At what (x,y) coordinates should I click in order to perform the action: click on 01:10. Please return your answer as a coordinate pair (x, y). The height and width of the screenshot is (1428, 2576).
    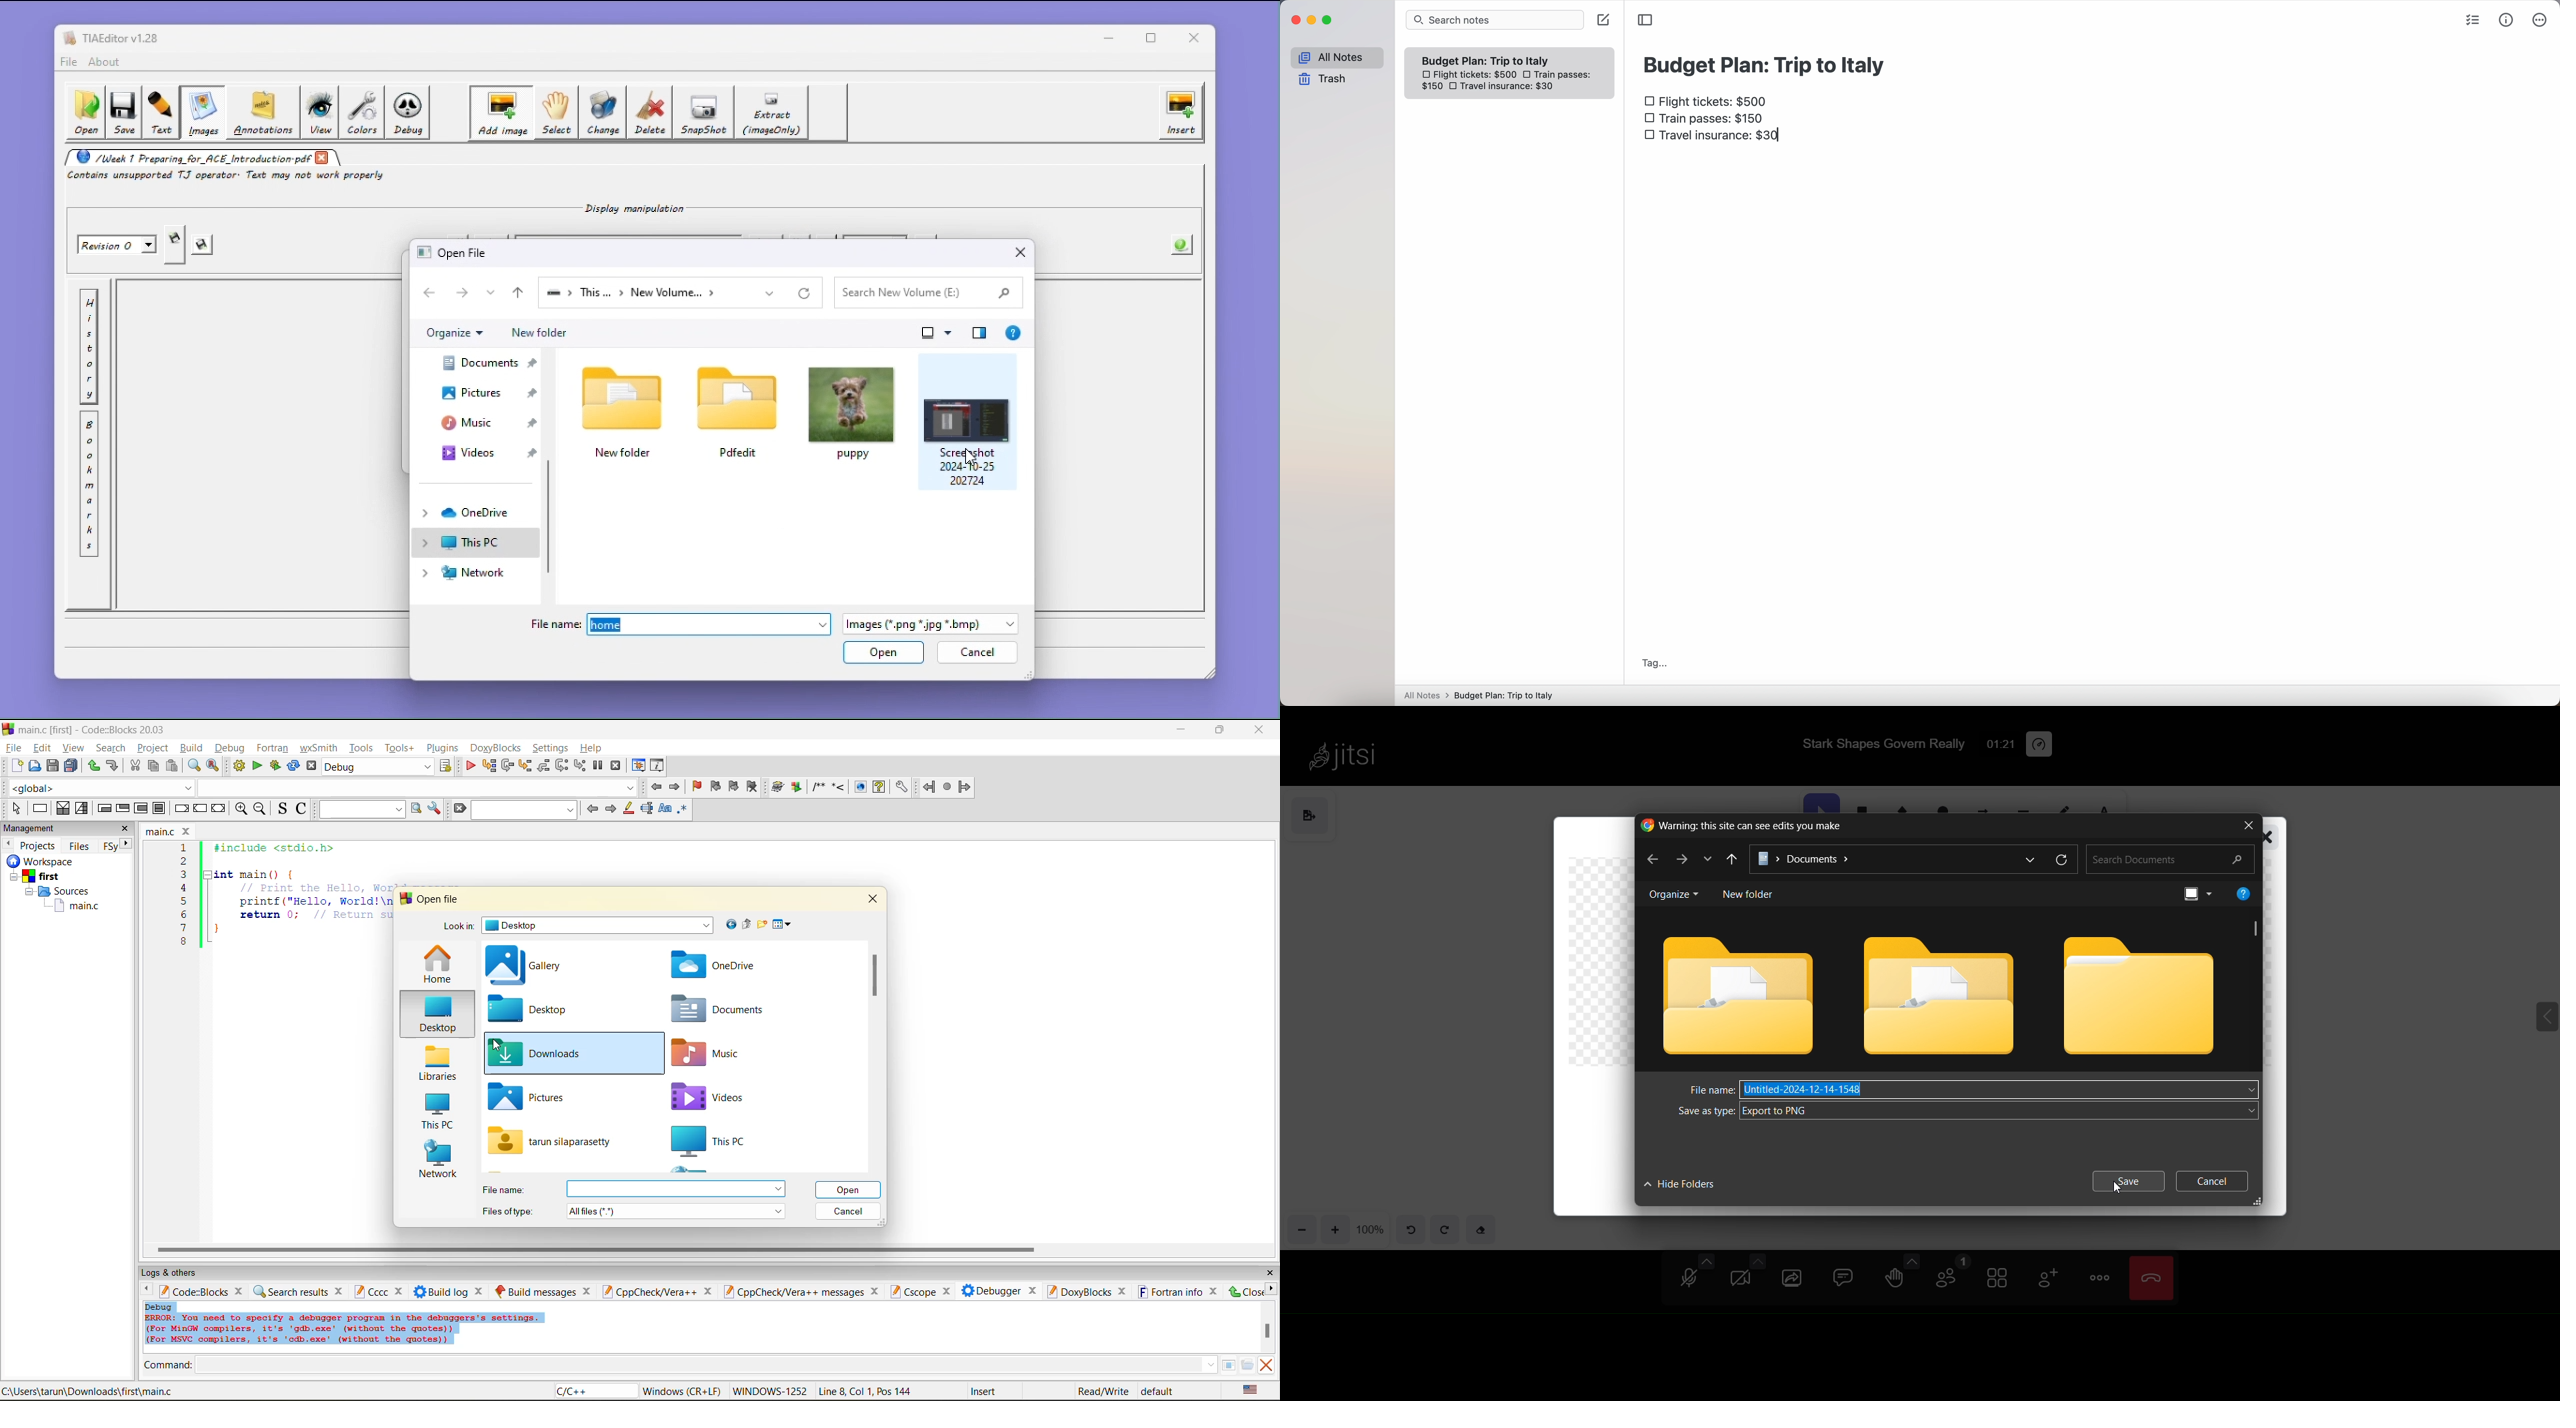
    Looking at the image, I should click on (1999, 744).